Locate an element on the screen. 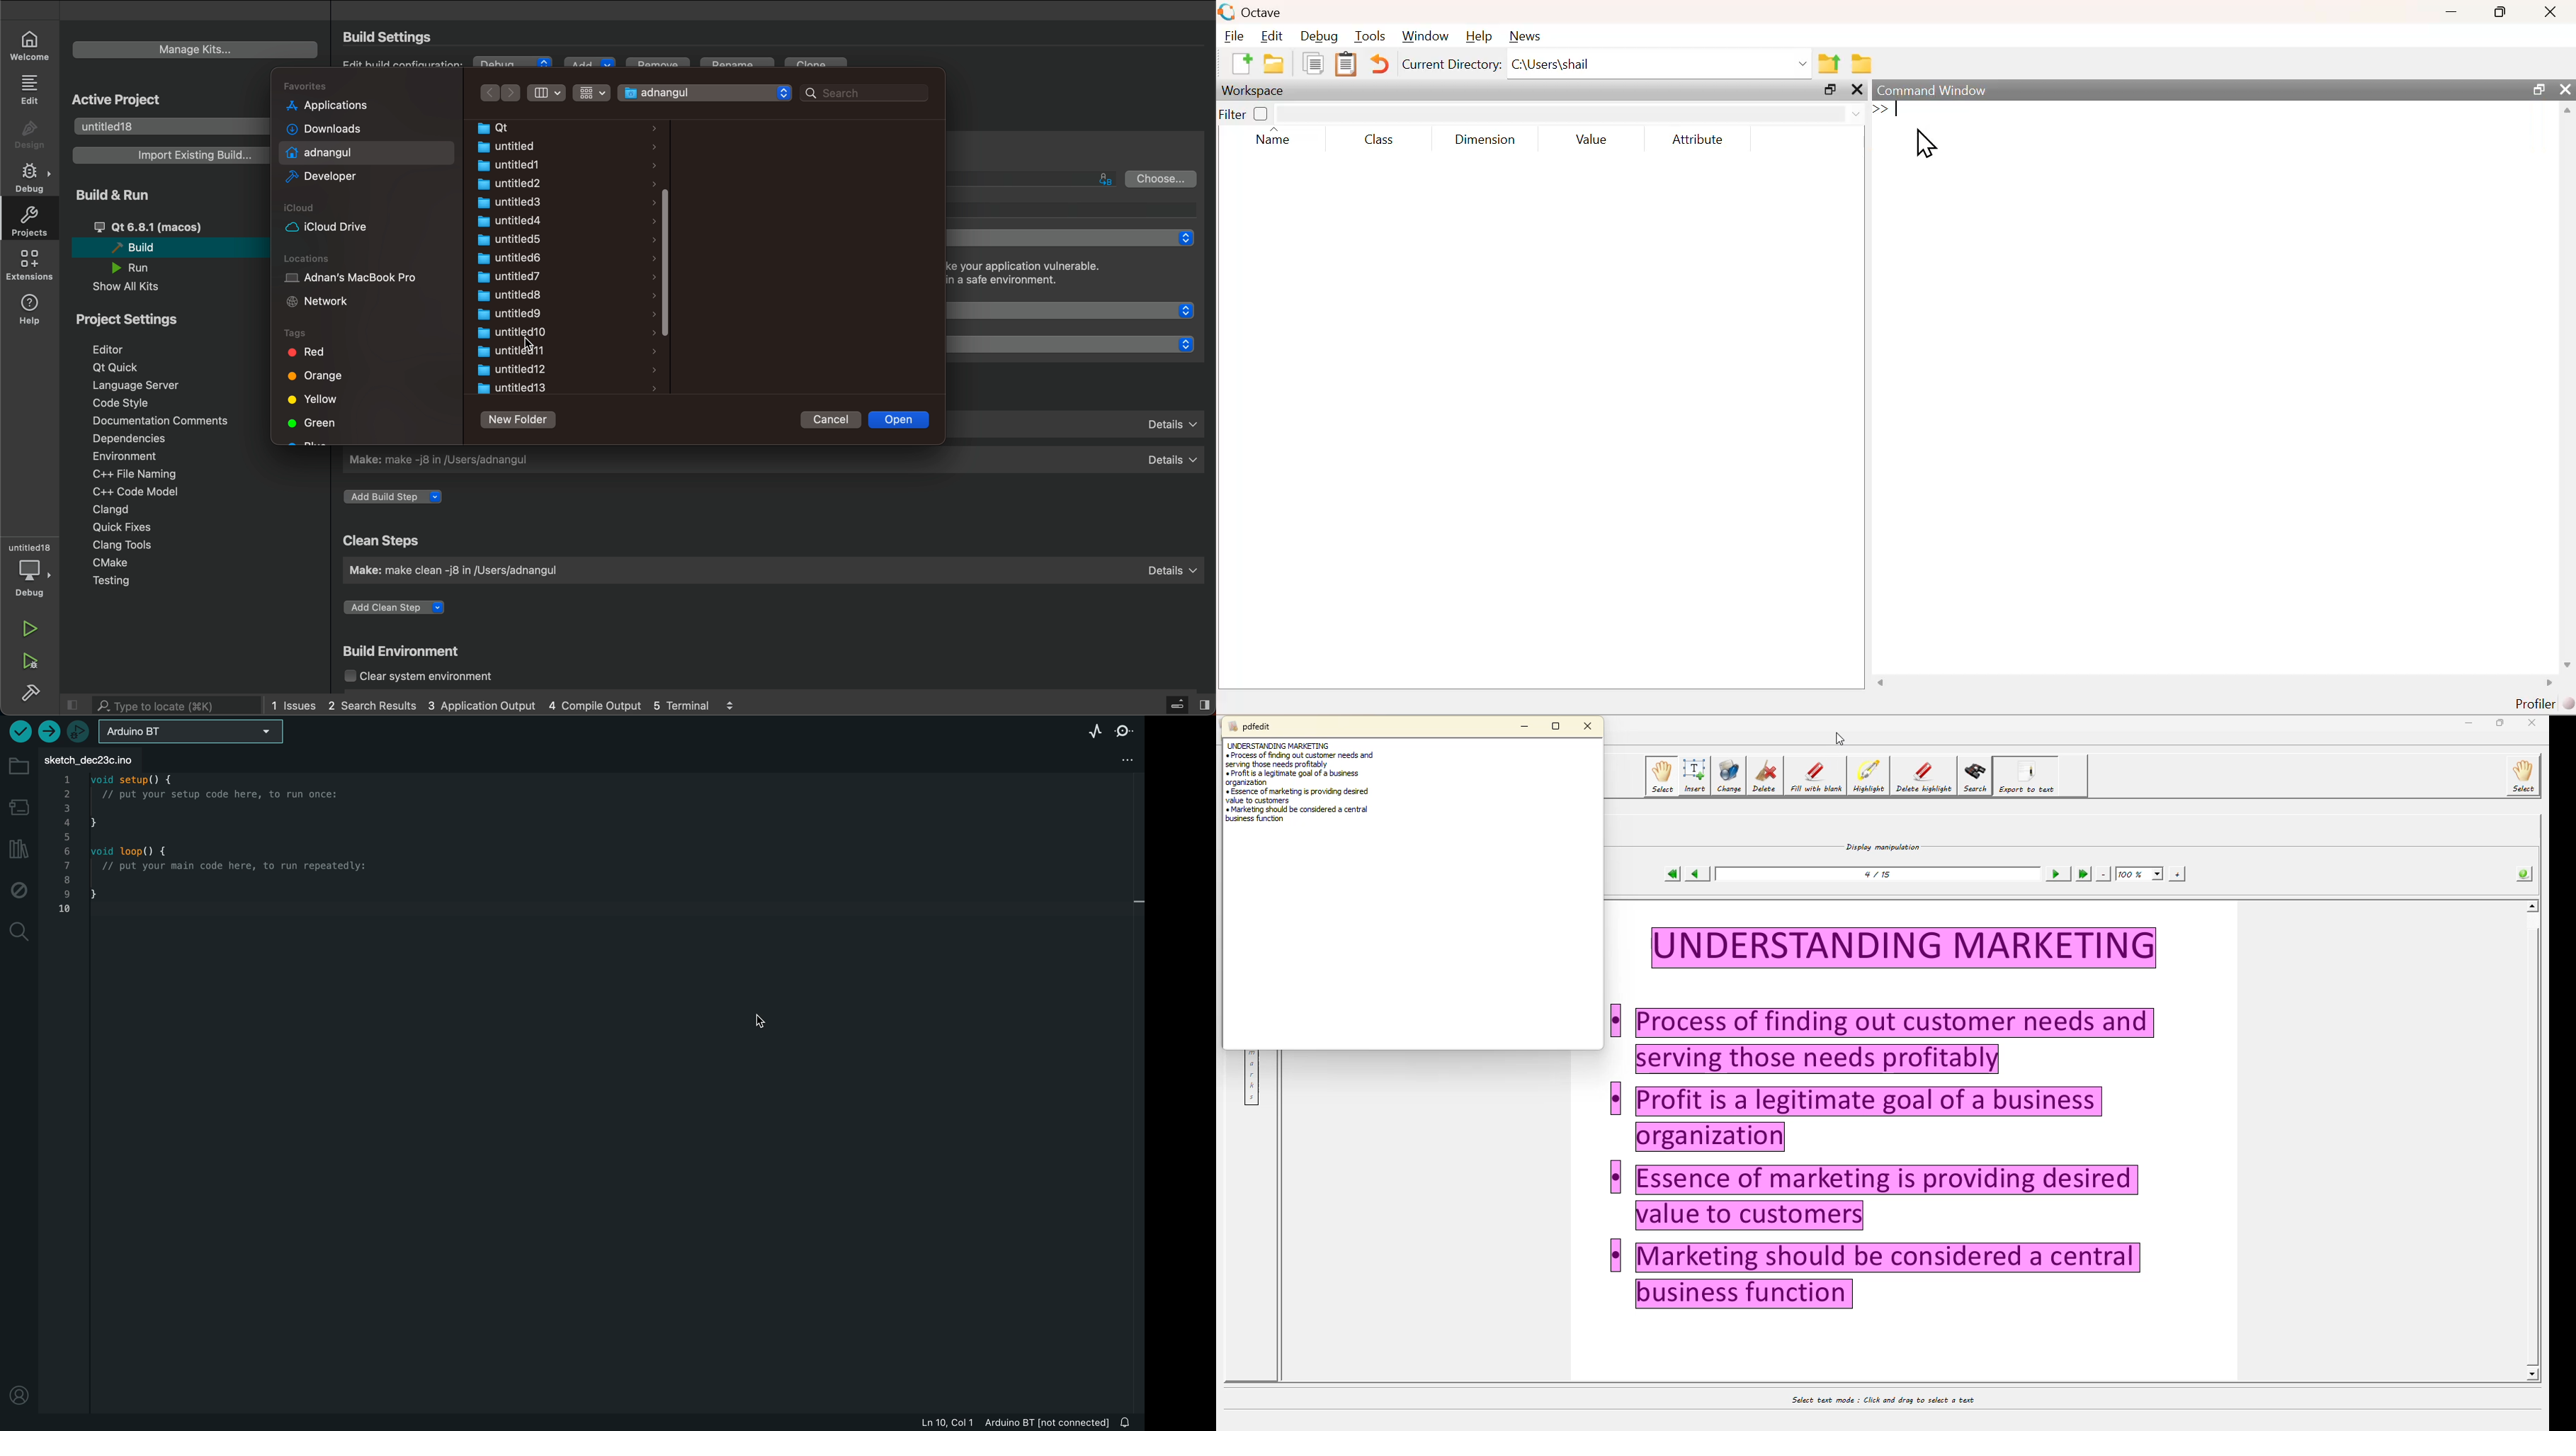  adnangul is located at coordinates (705, 92).